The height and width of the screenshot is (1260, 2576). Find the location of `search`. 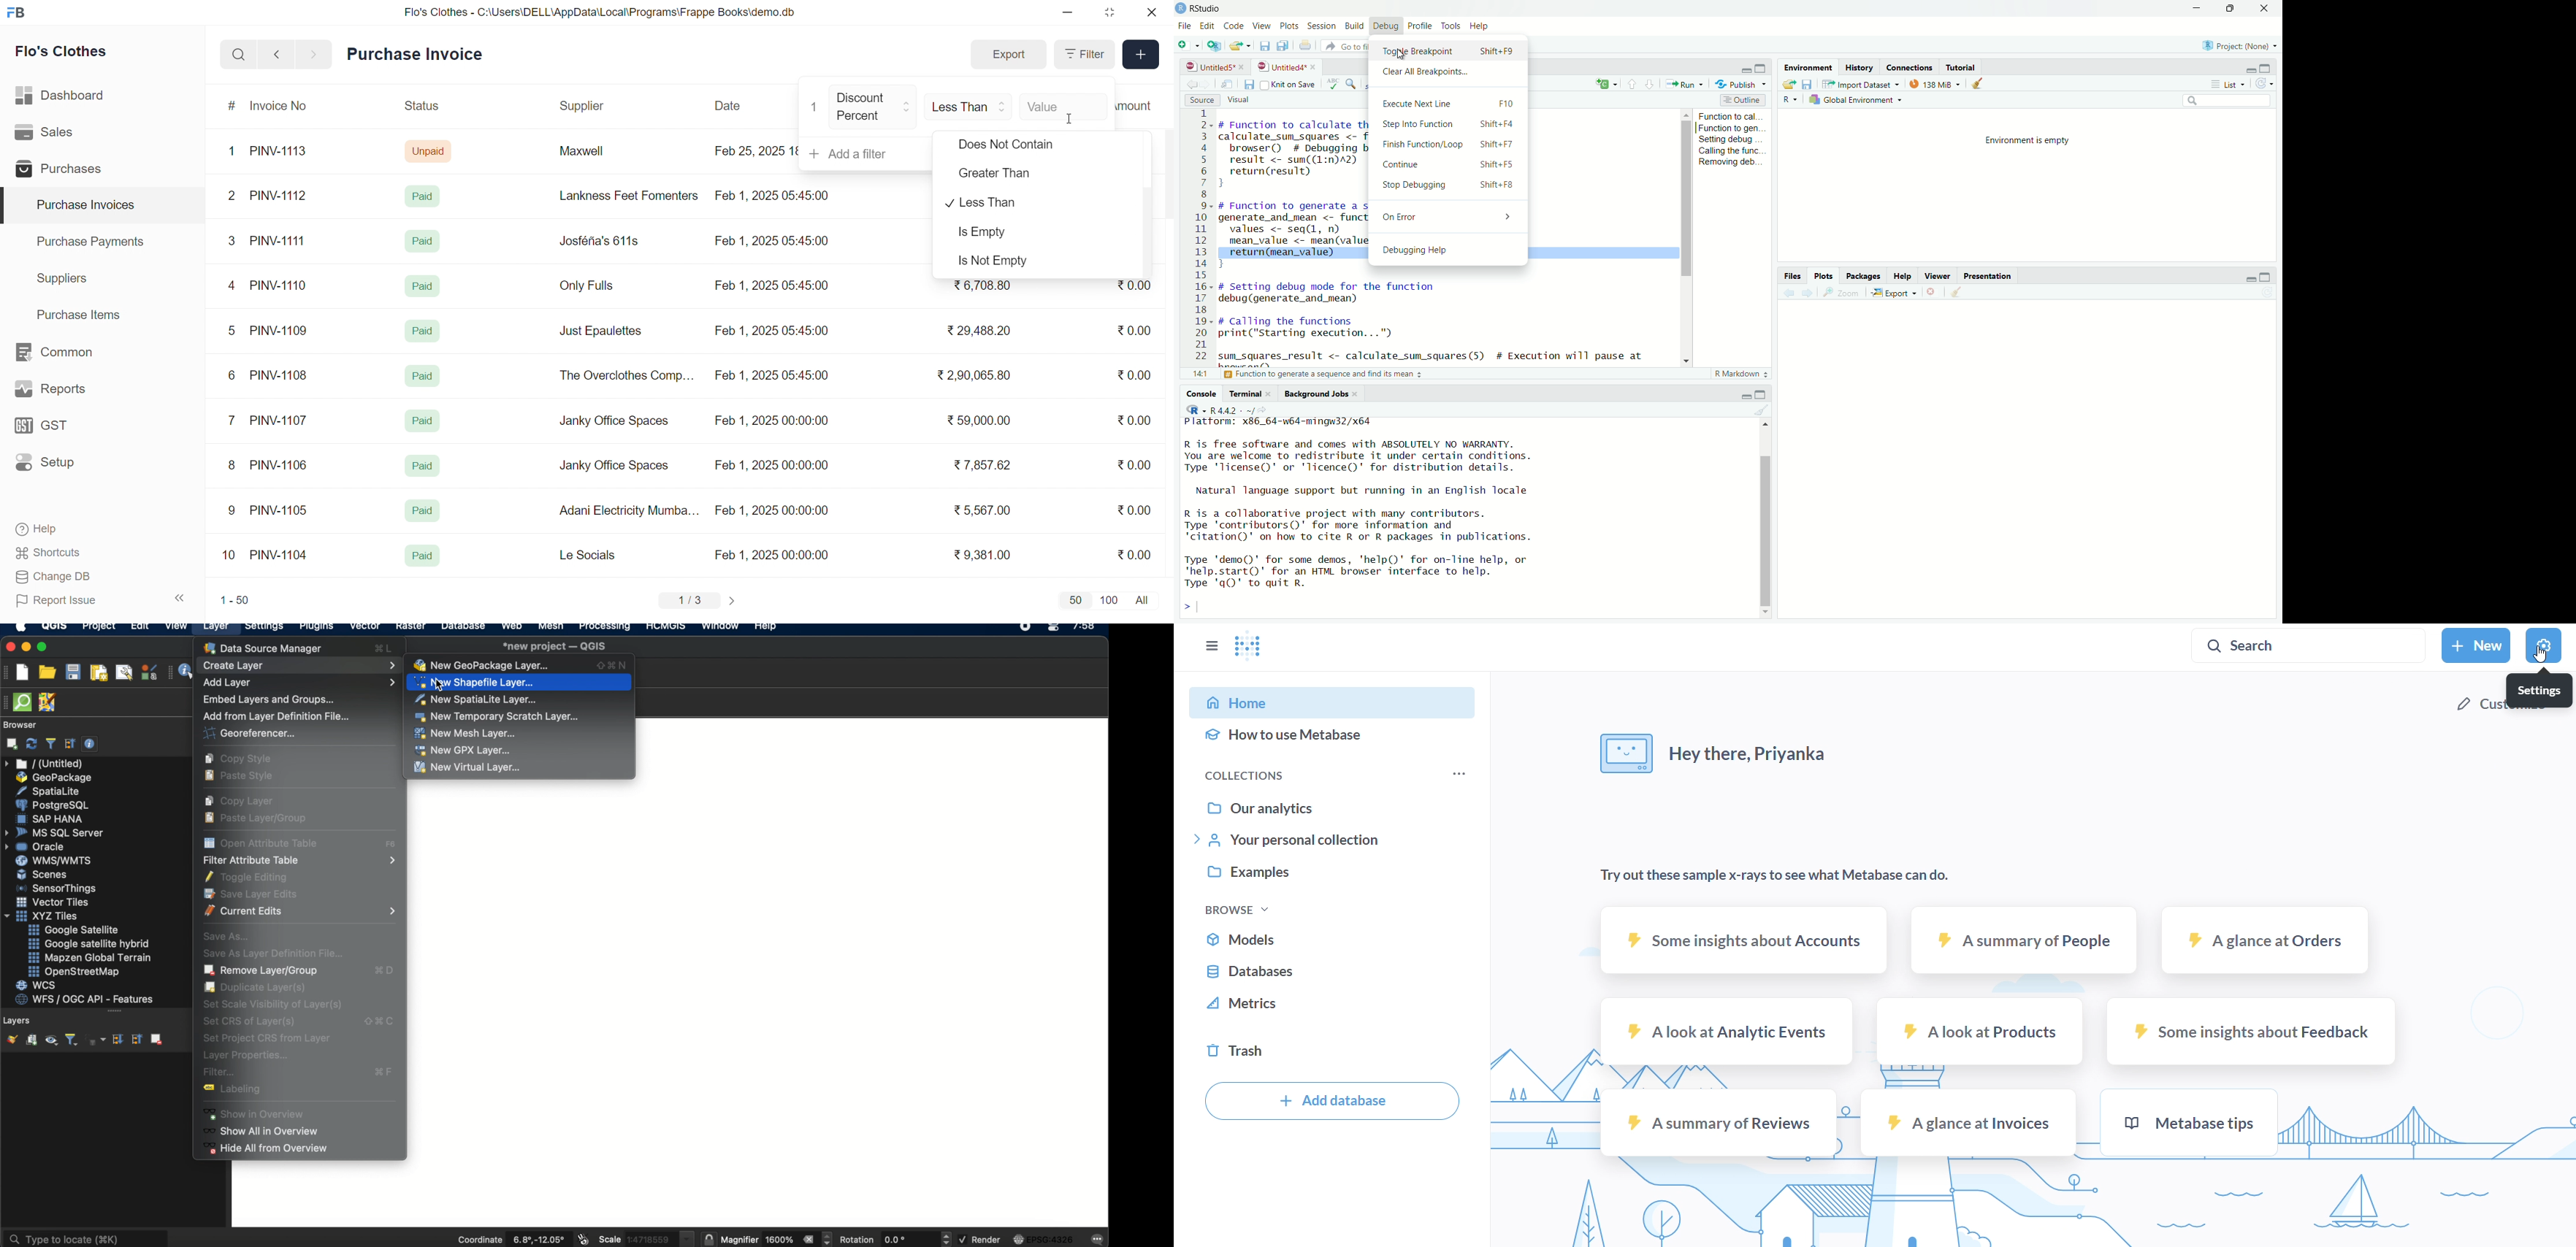

search is located at coordinates (238, 54).